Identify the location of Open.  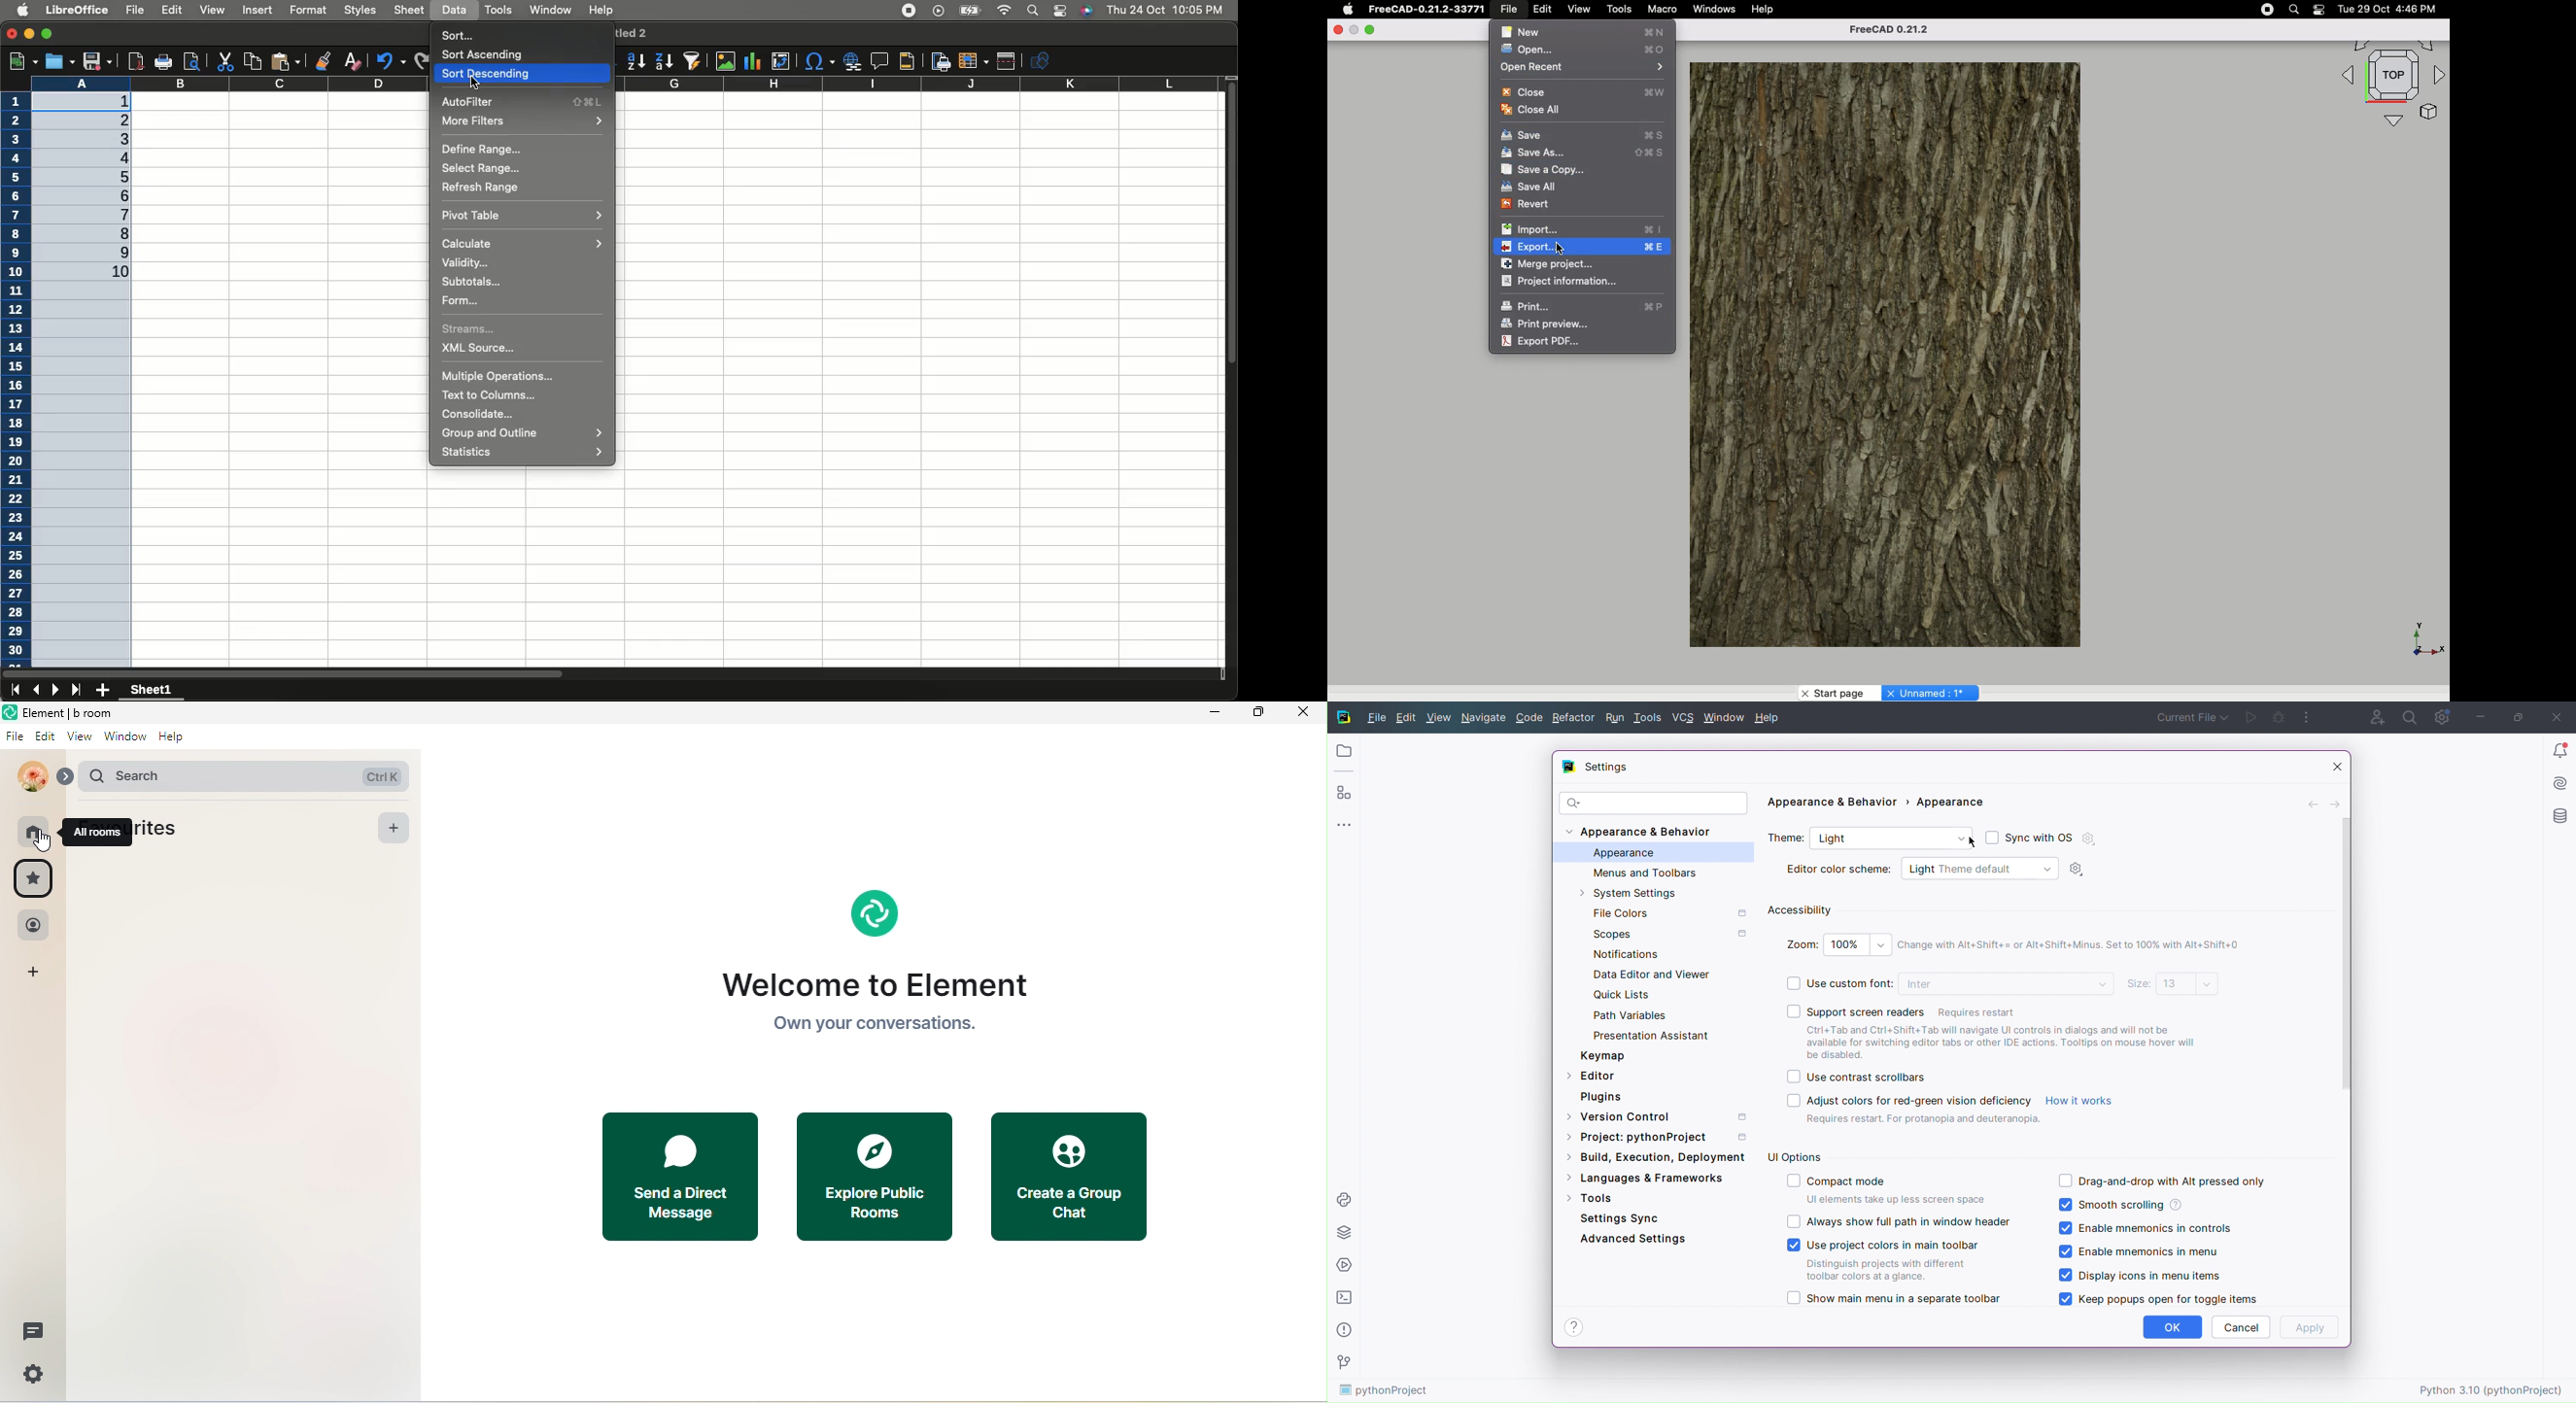
(58, 62).